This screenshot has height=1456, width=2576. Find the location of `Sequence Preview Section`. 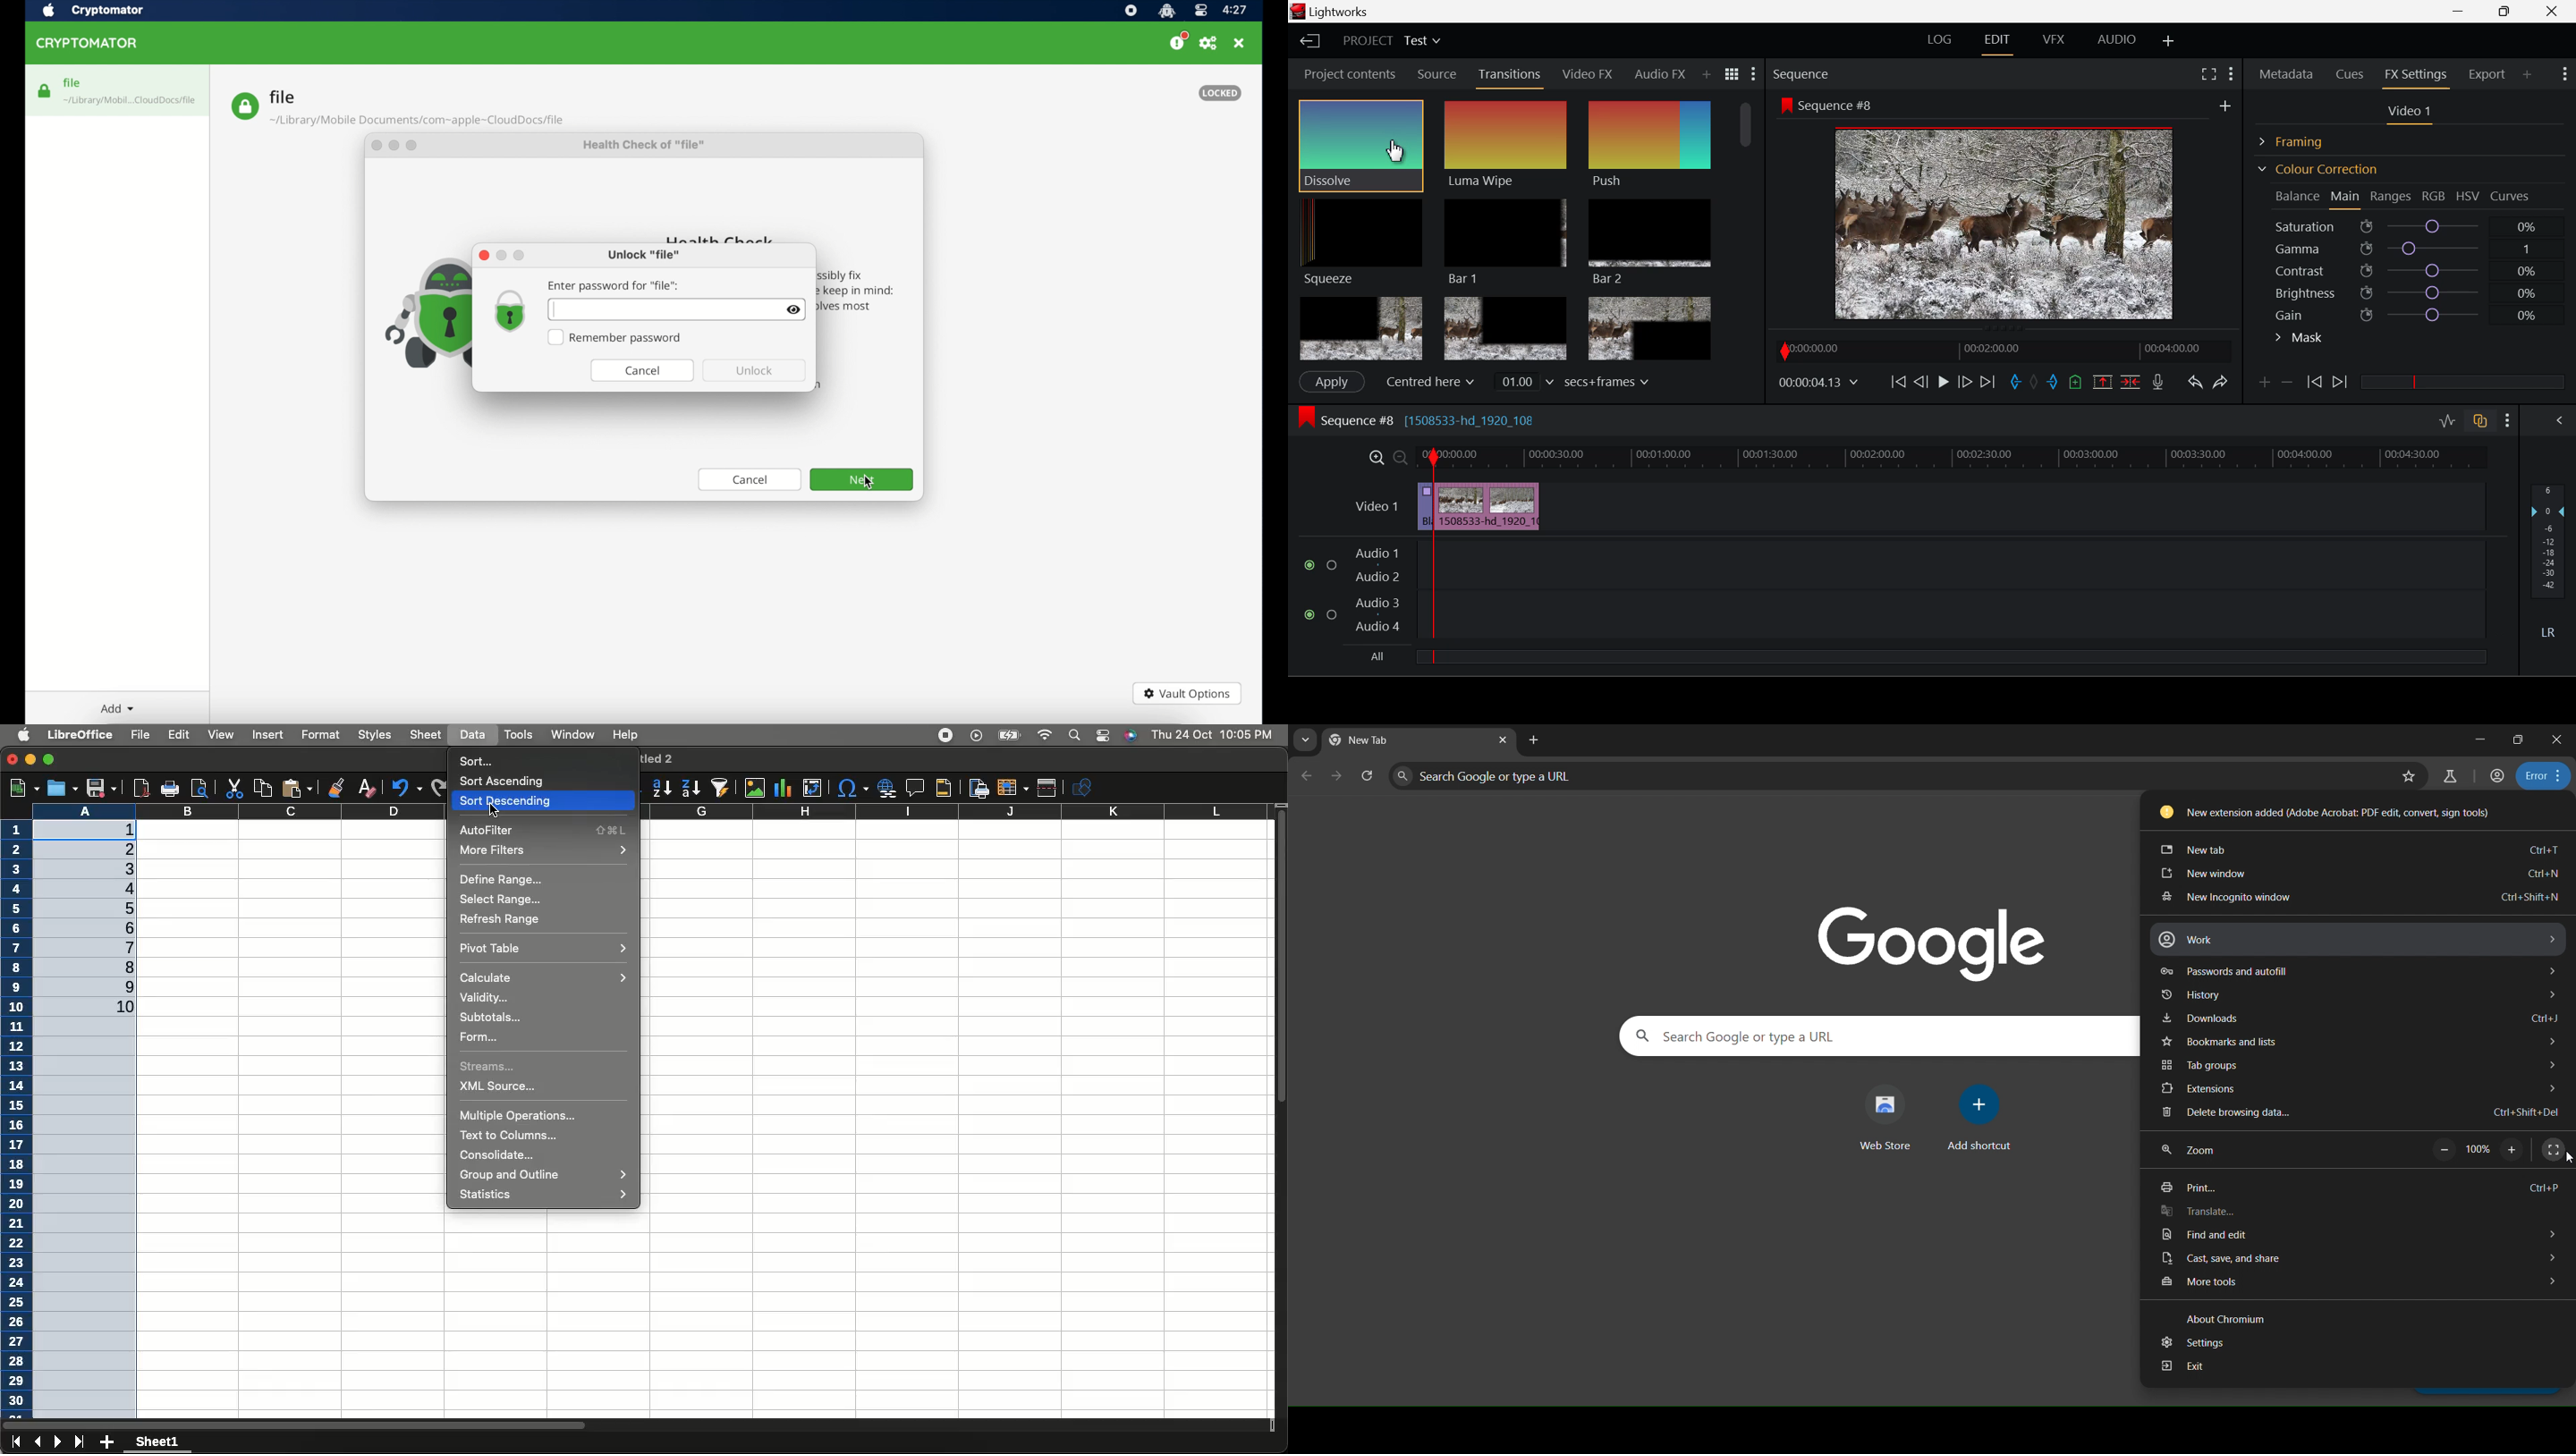

Sequence Preview Section is located at coordinates (1805, 75).